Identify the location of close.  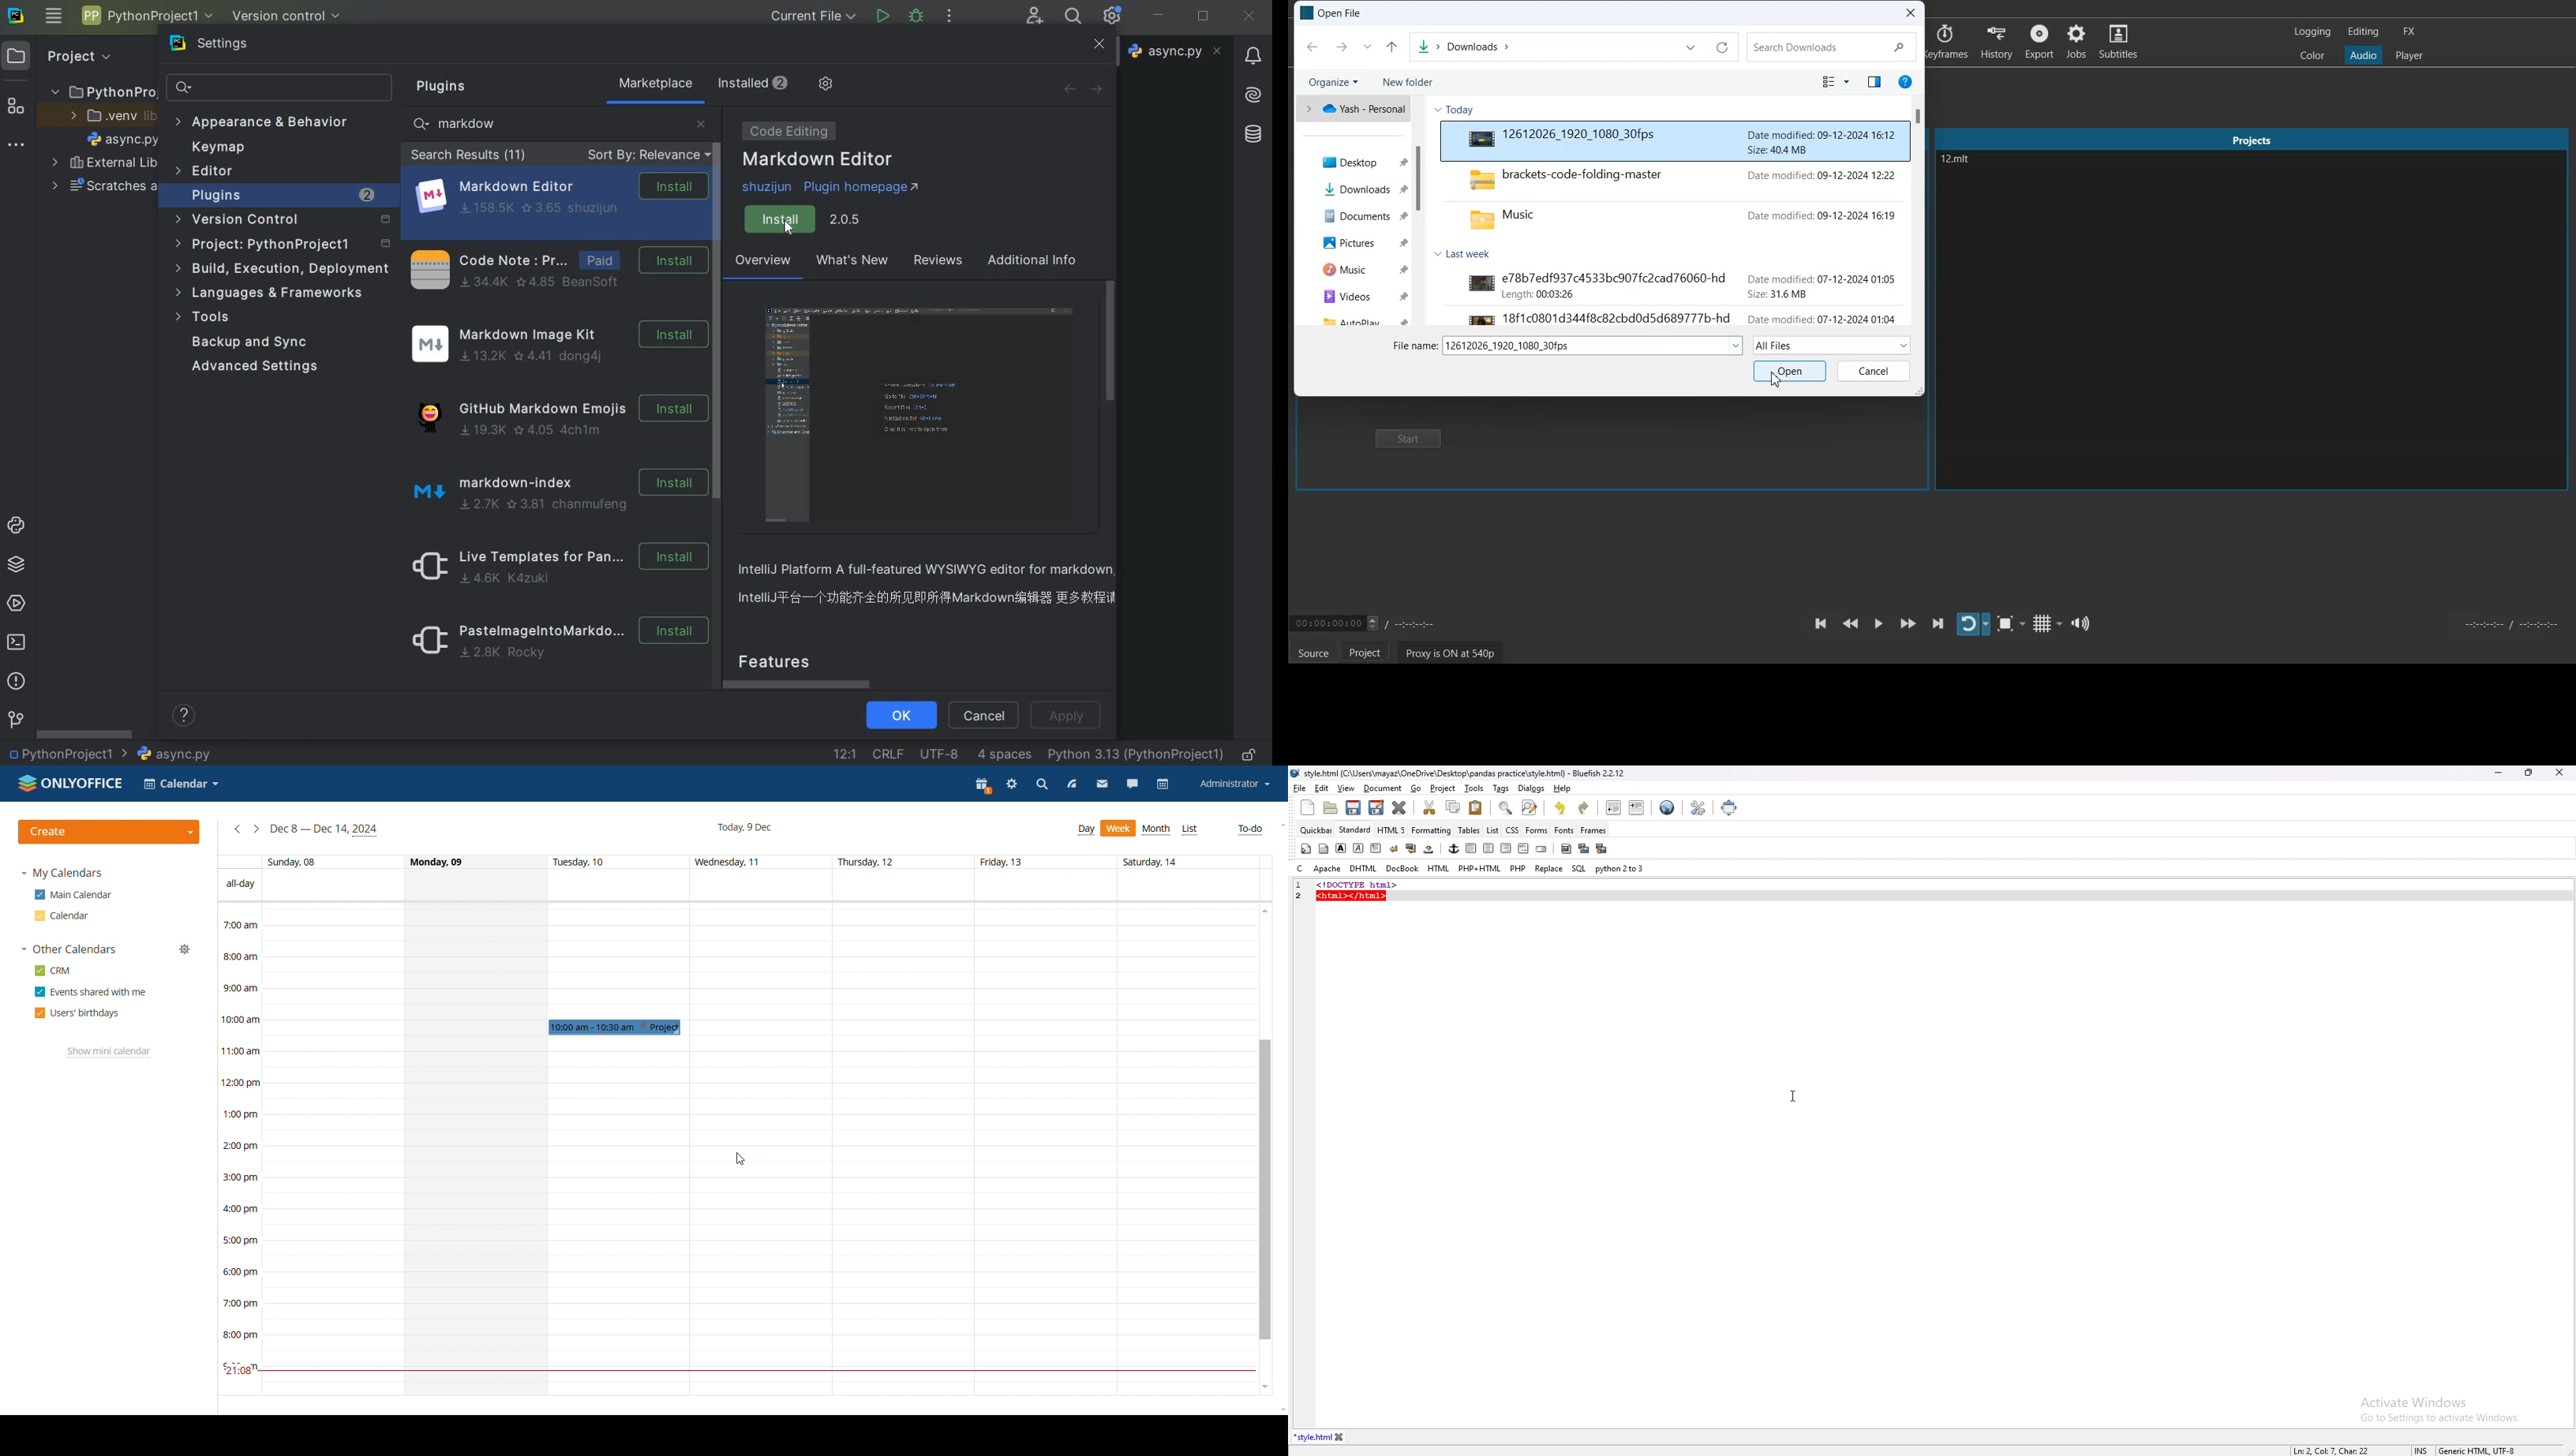
(1250, 17).